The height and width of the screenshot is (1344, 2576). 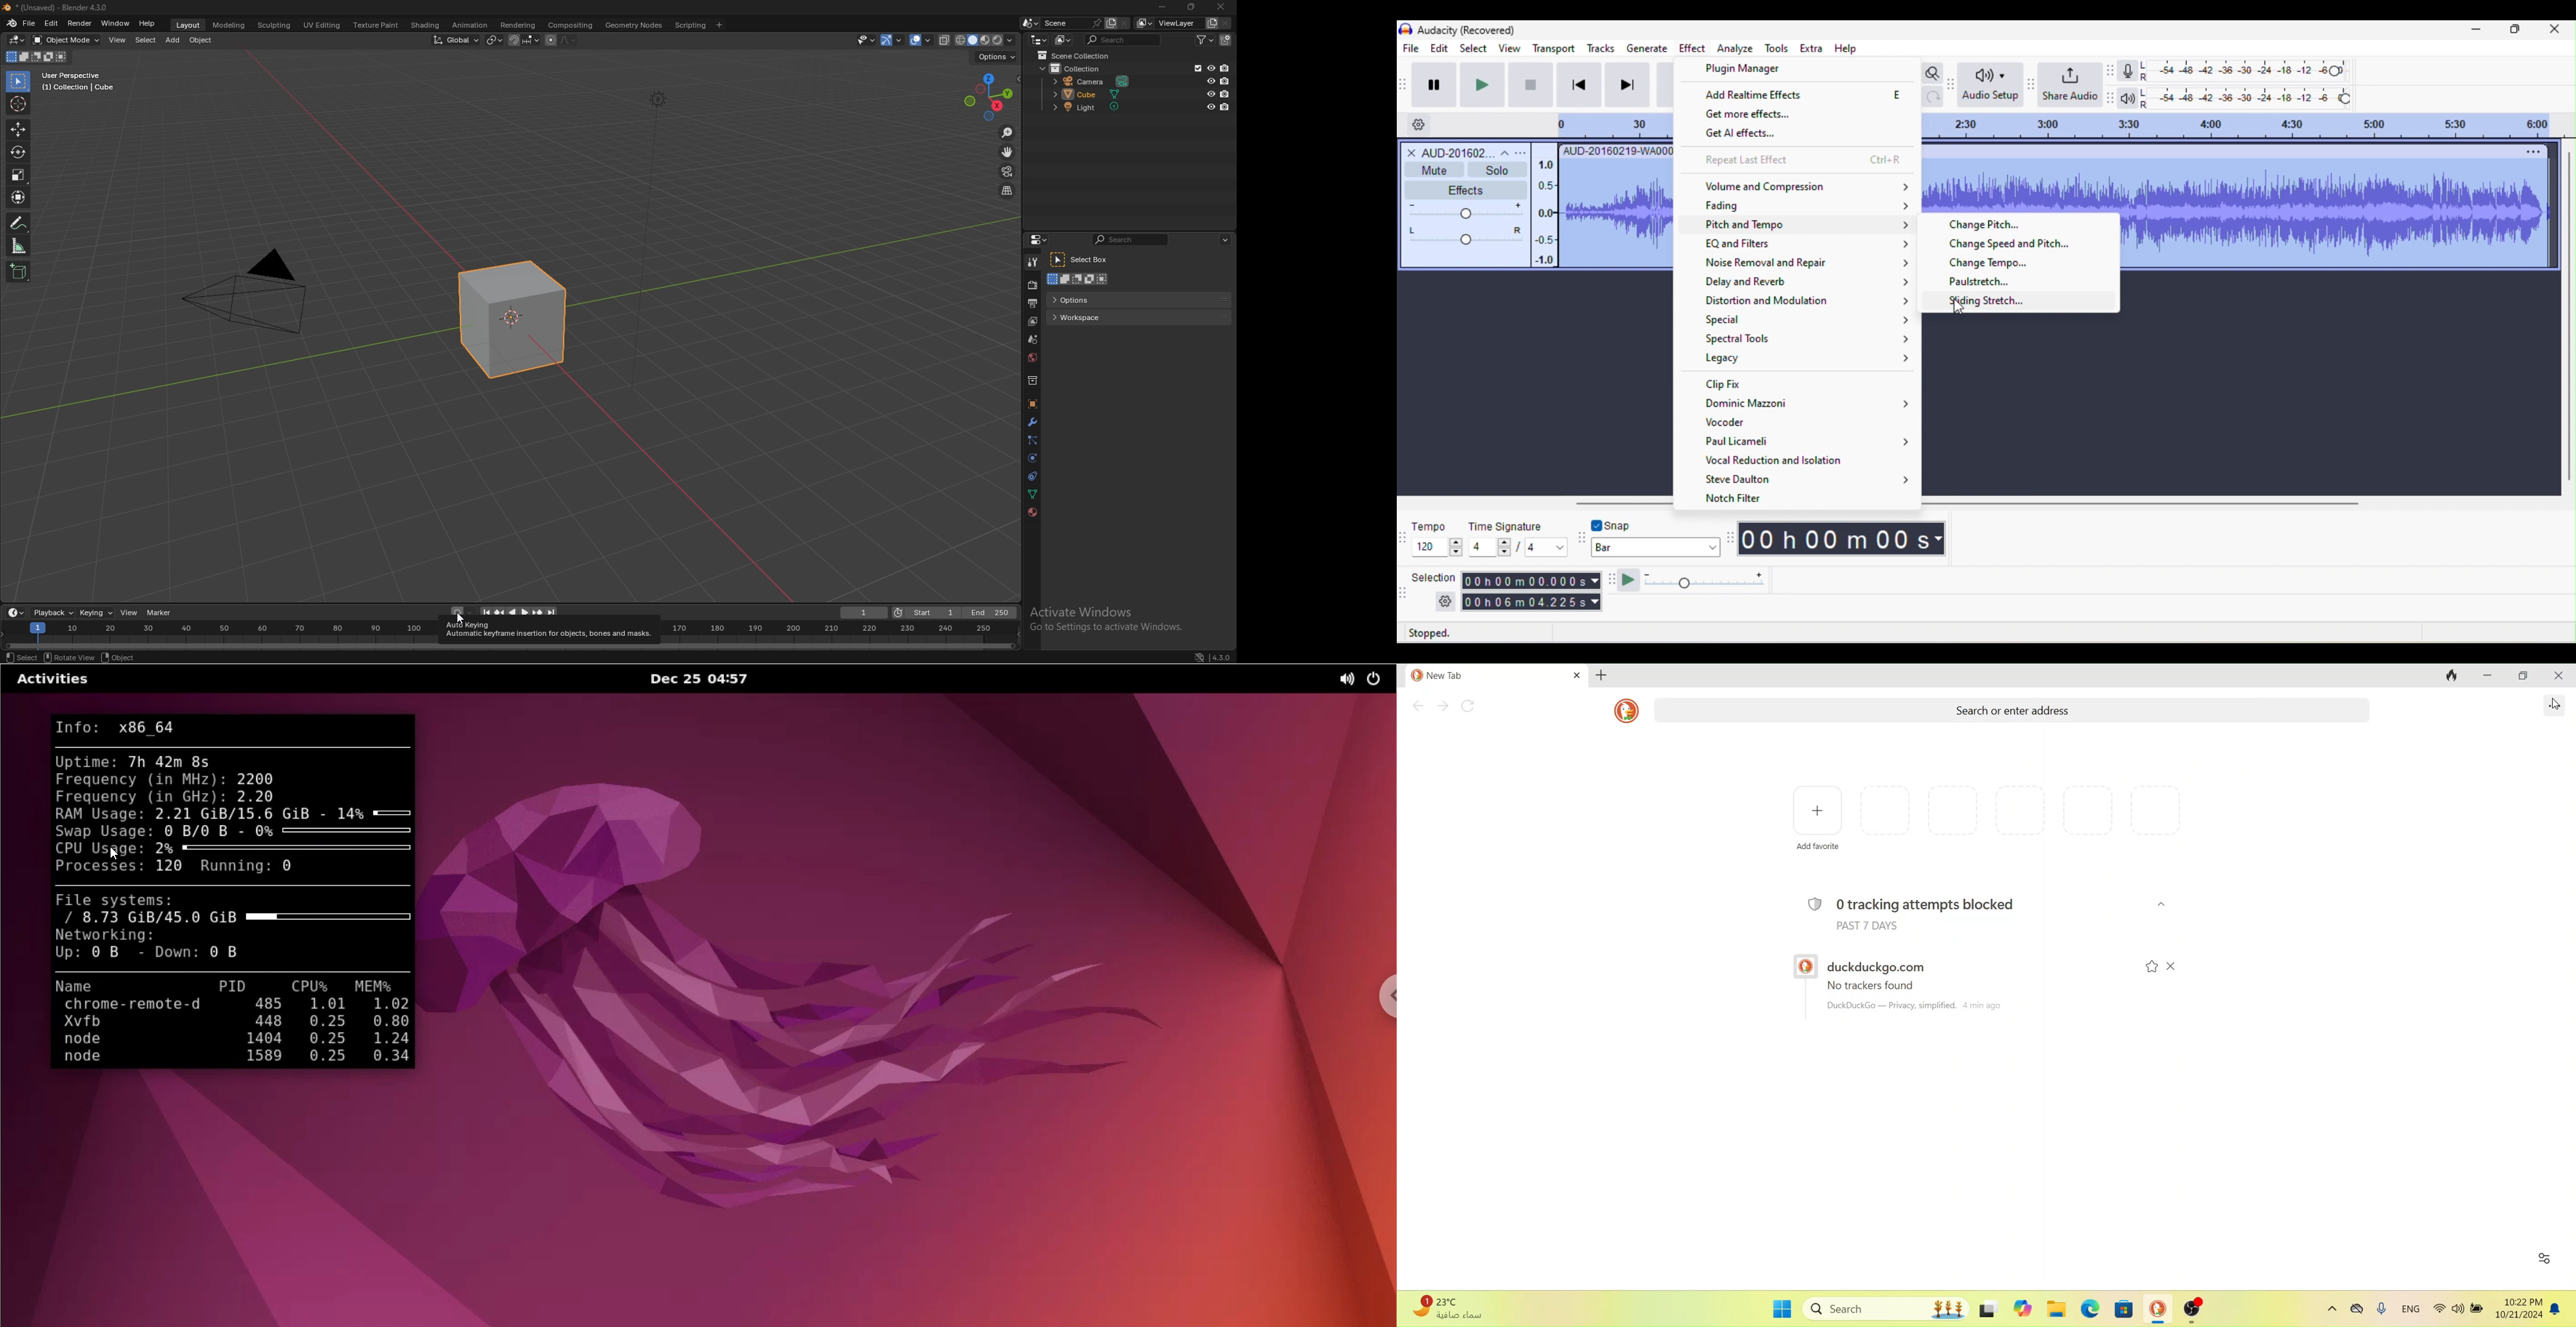 I want to click on redo, so click(x=1934, y=100).